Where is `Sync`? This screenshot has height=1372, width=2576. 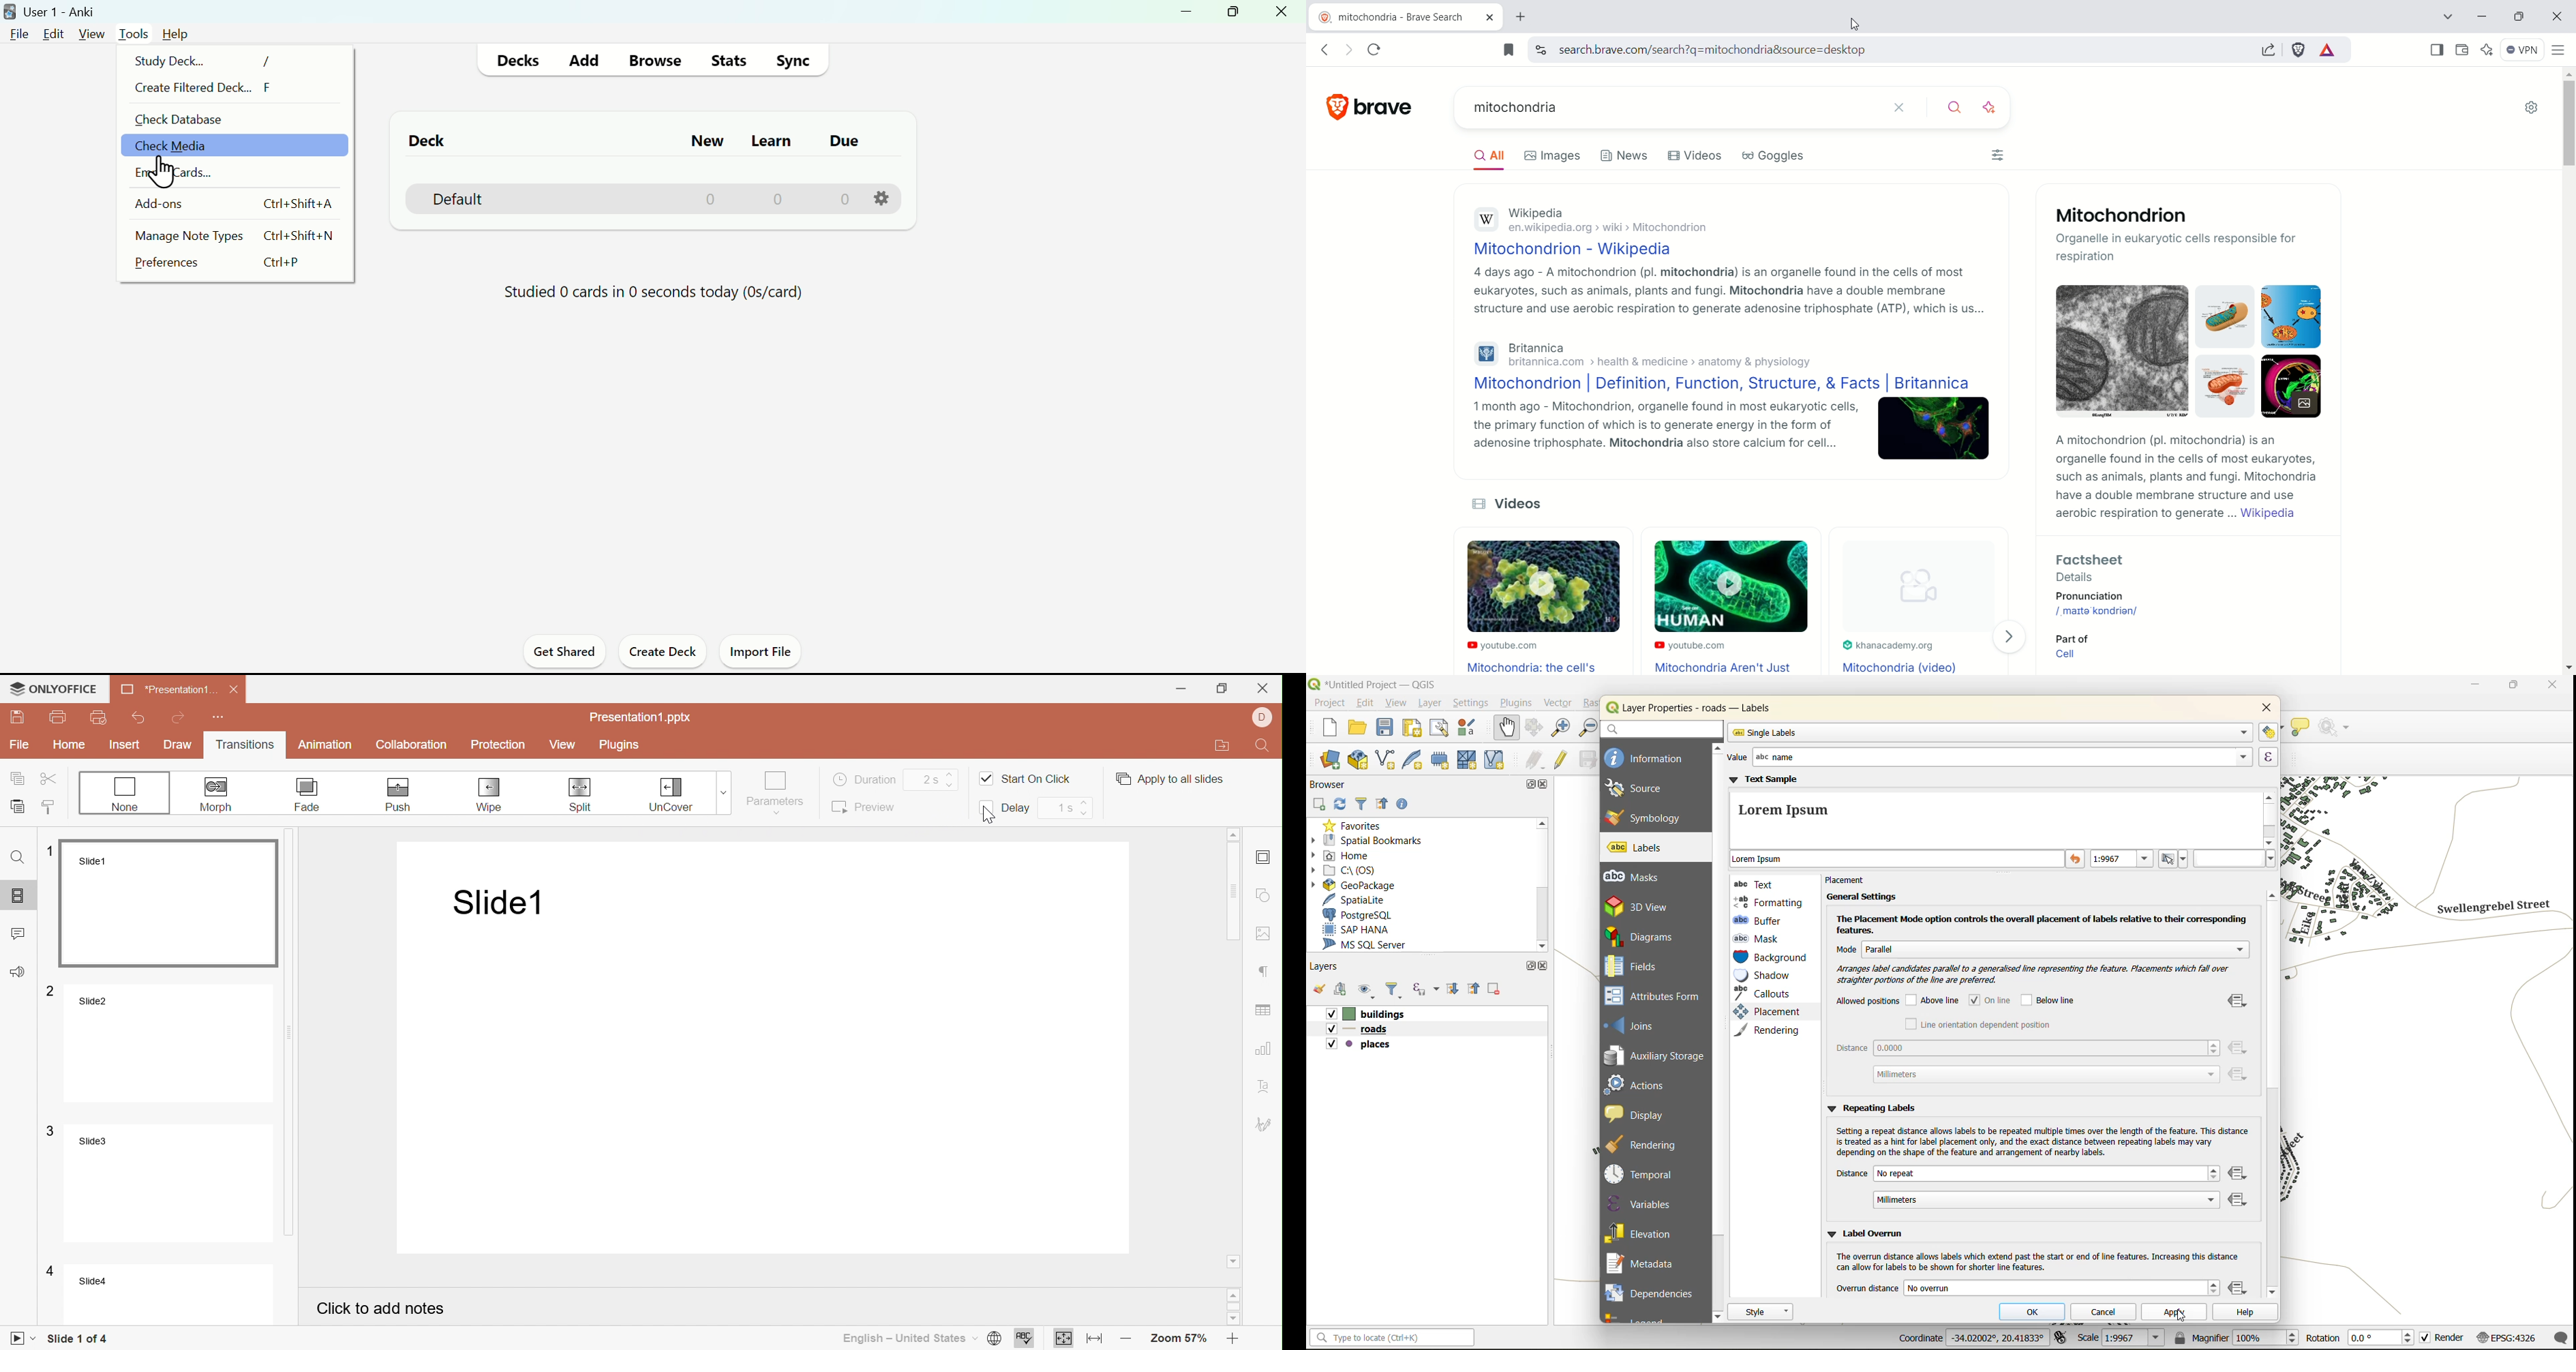 Sync is located at coordinates (797, 60).